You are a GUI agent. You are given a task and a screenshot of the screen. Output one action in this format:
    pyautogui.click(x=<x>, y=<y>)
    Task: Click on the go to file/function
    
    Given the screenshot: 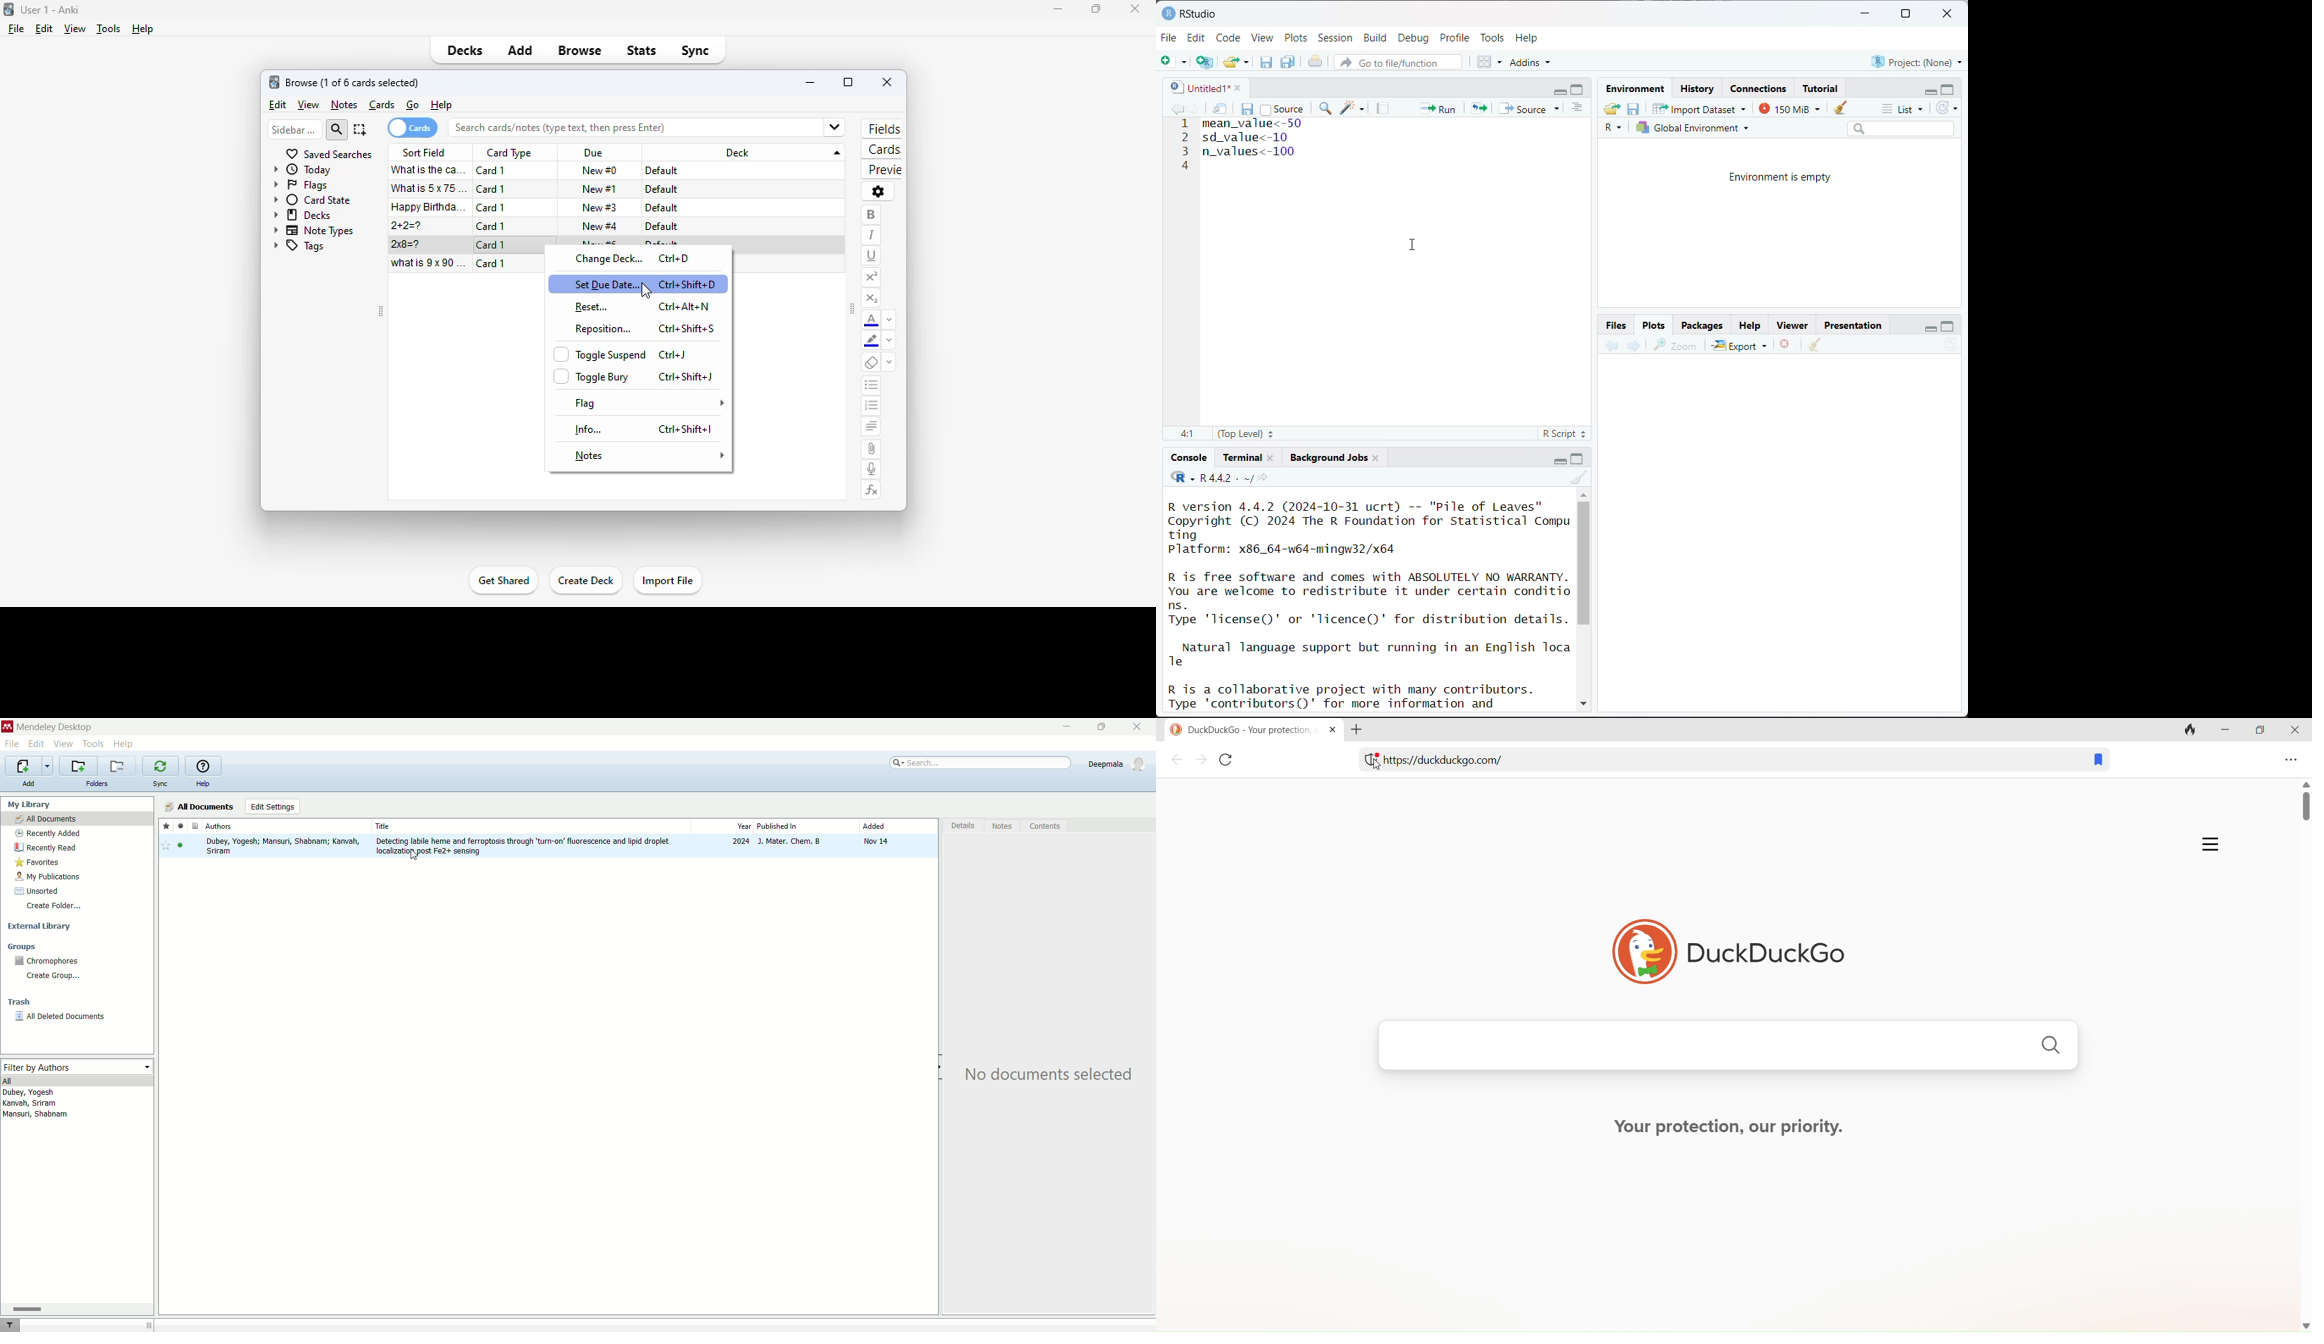 What is the action you would take?
    pyautogui.click(x=1397, y=63)
    